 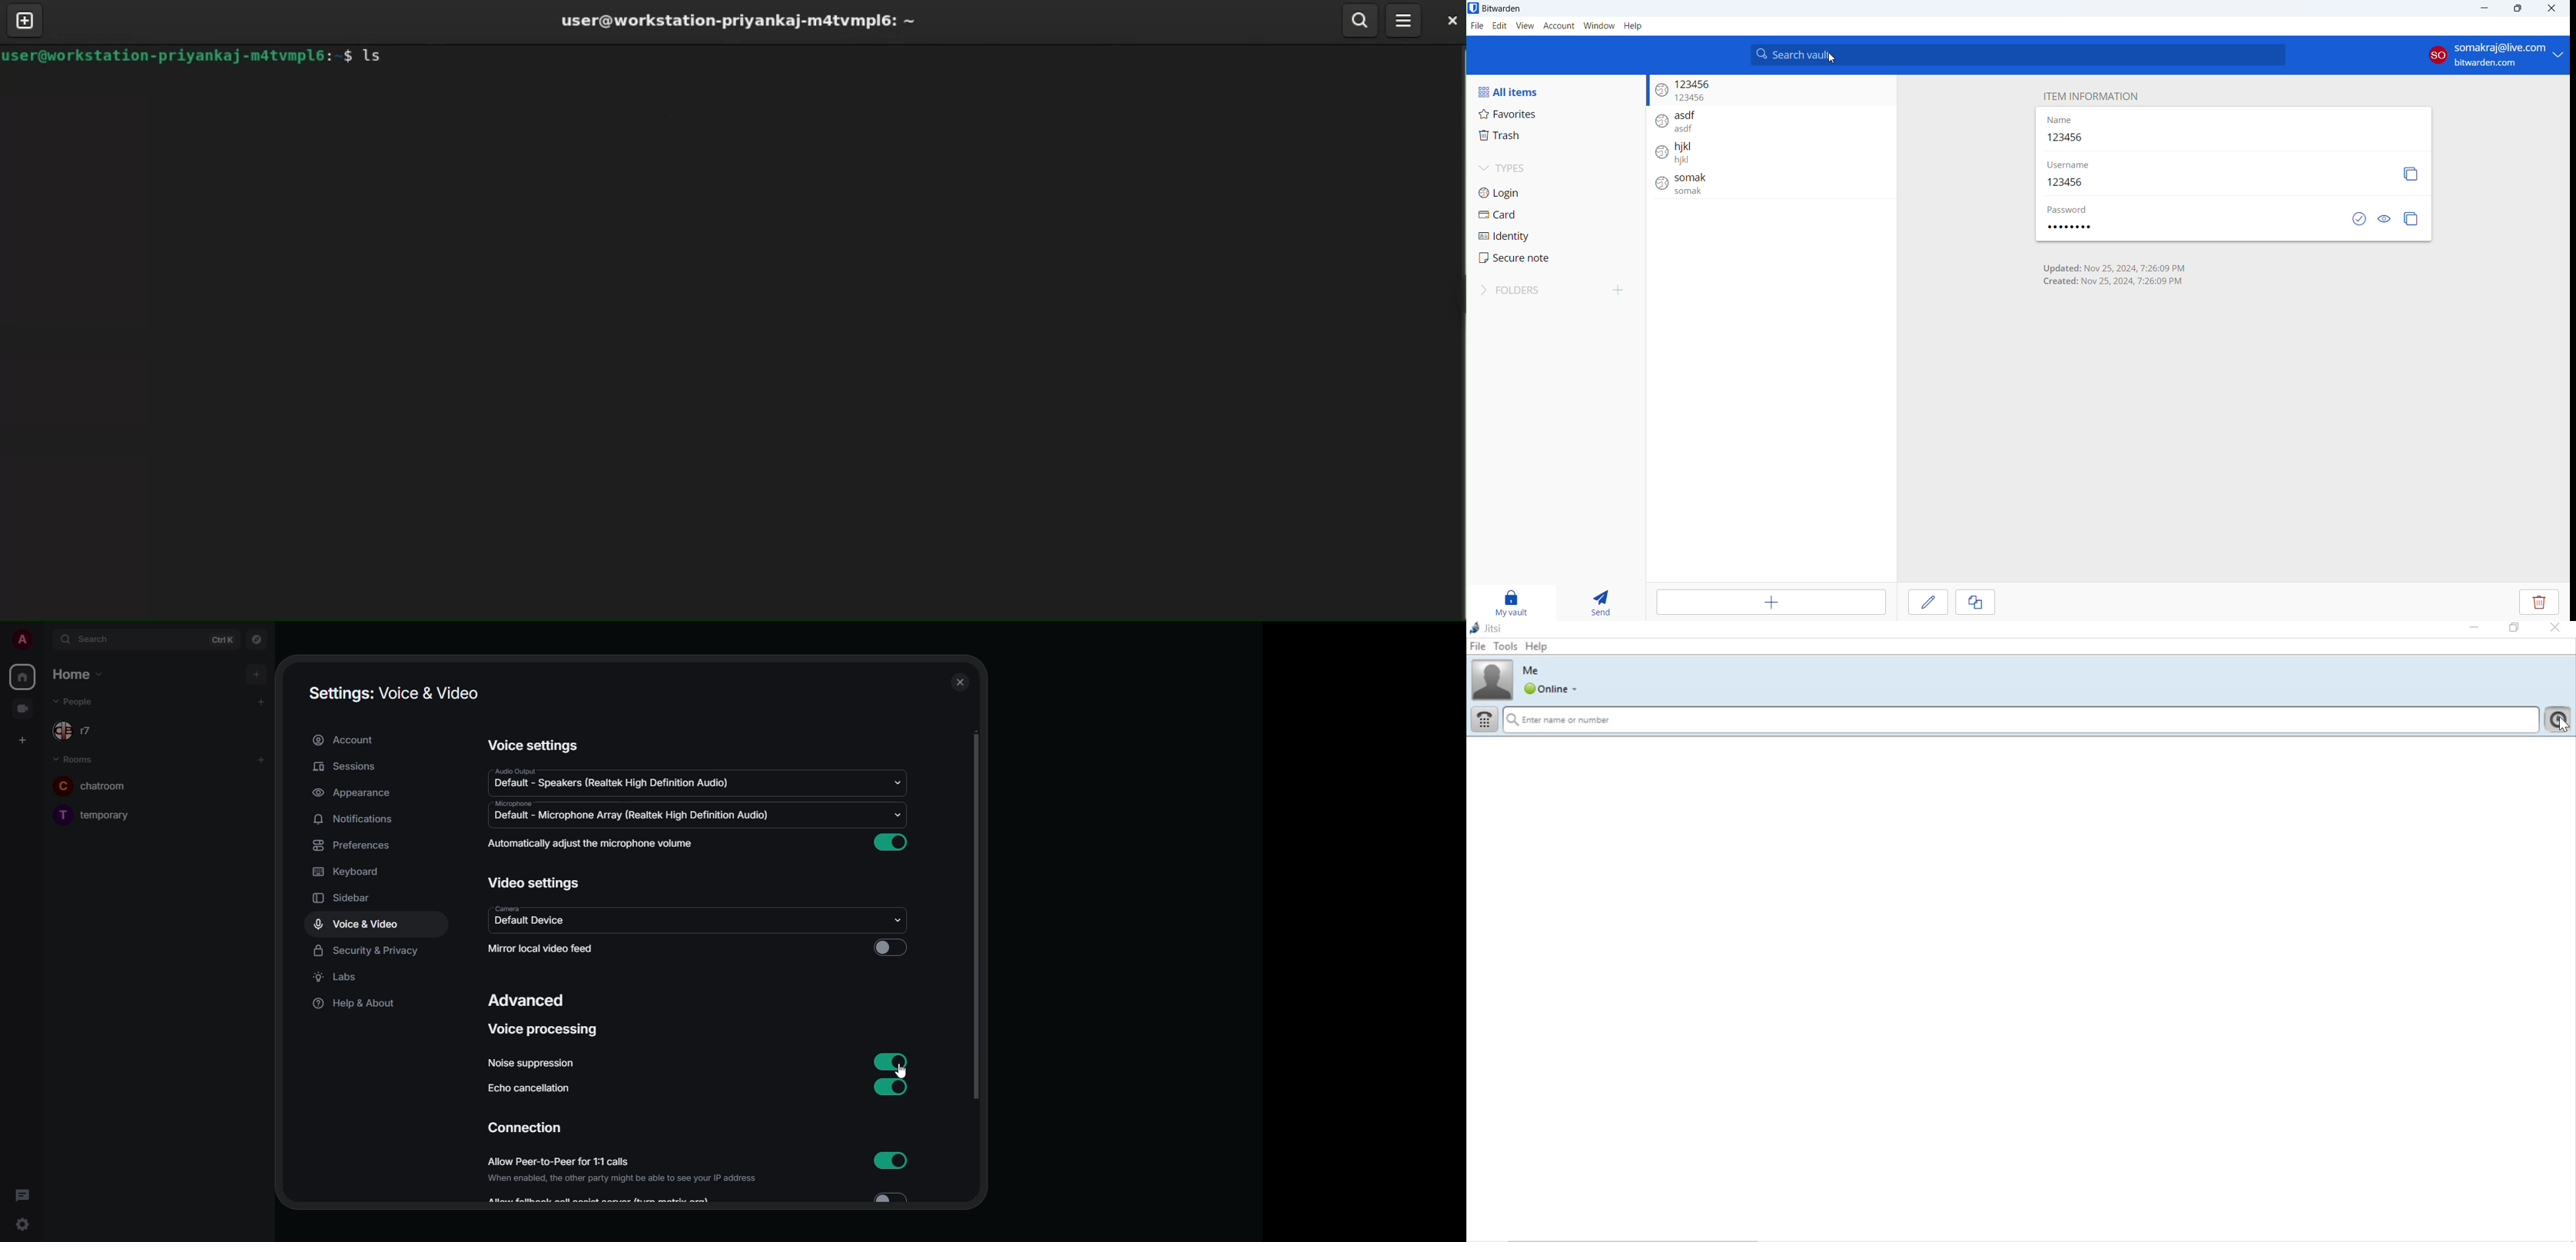 What do you see at coordinates (906, 1071) in the screenshot?
I see `cursor` at bounding box center [906, 1071].